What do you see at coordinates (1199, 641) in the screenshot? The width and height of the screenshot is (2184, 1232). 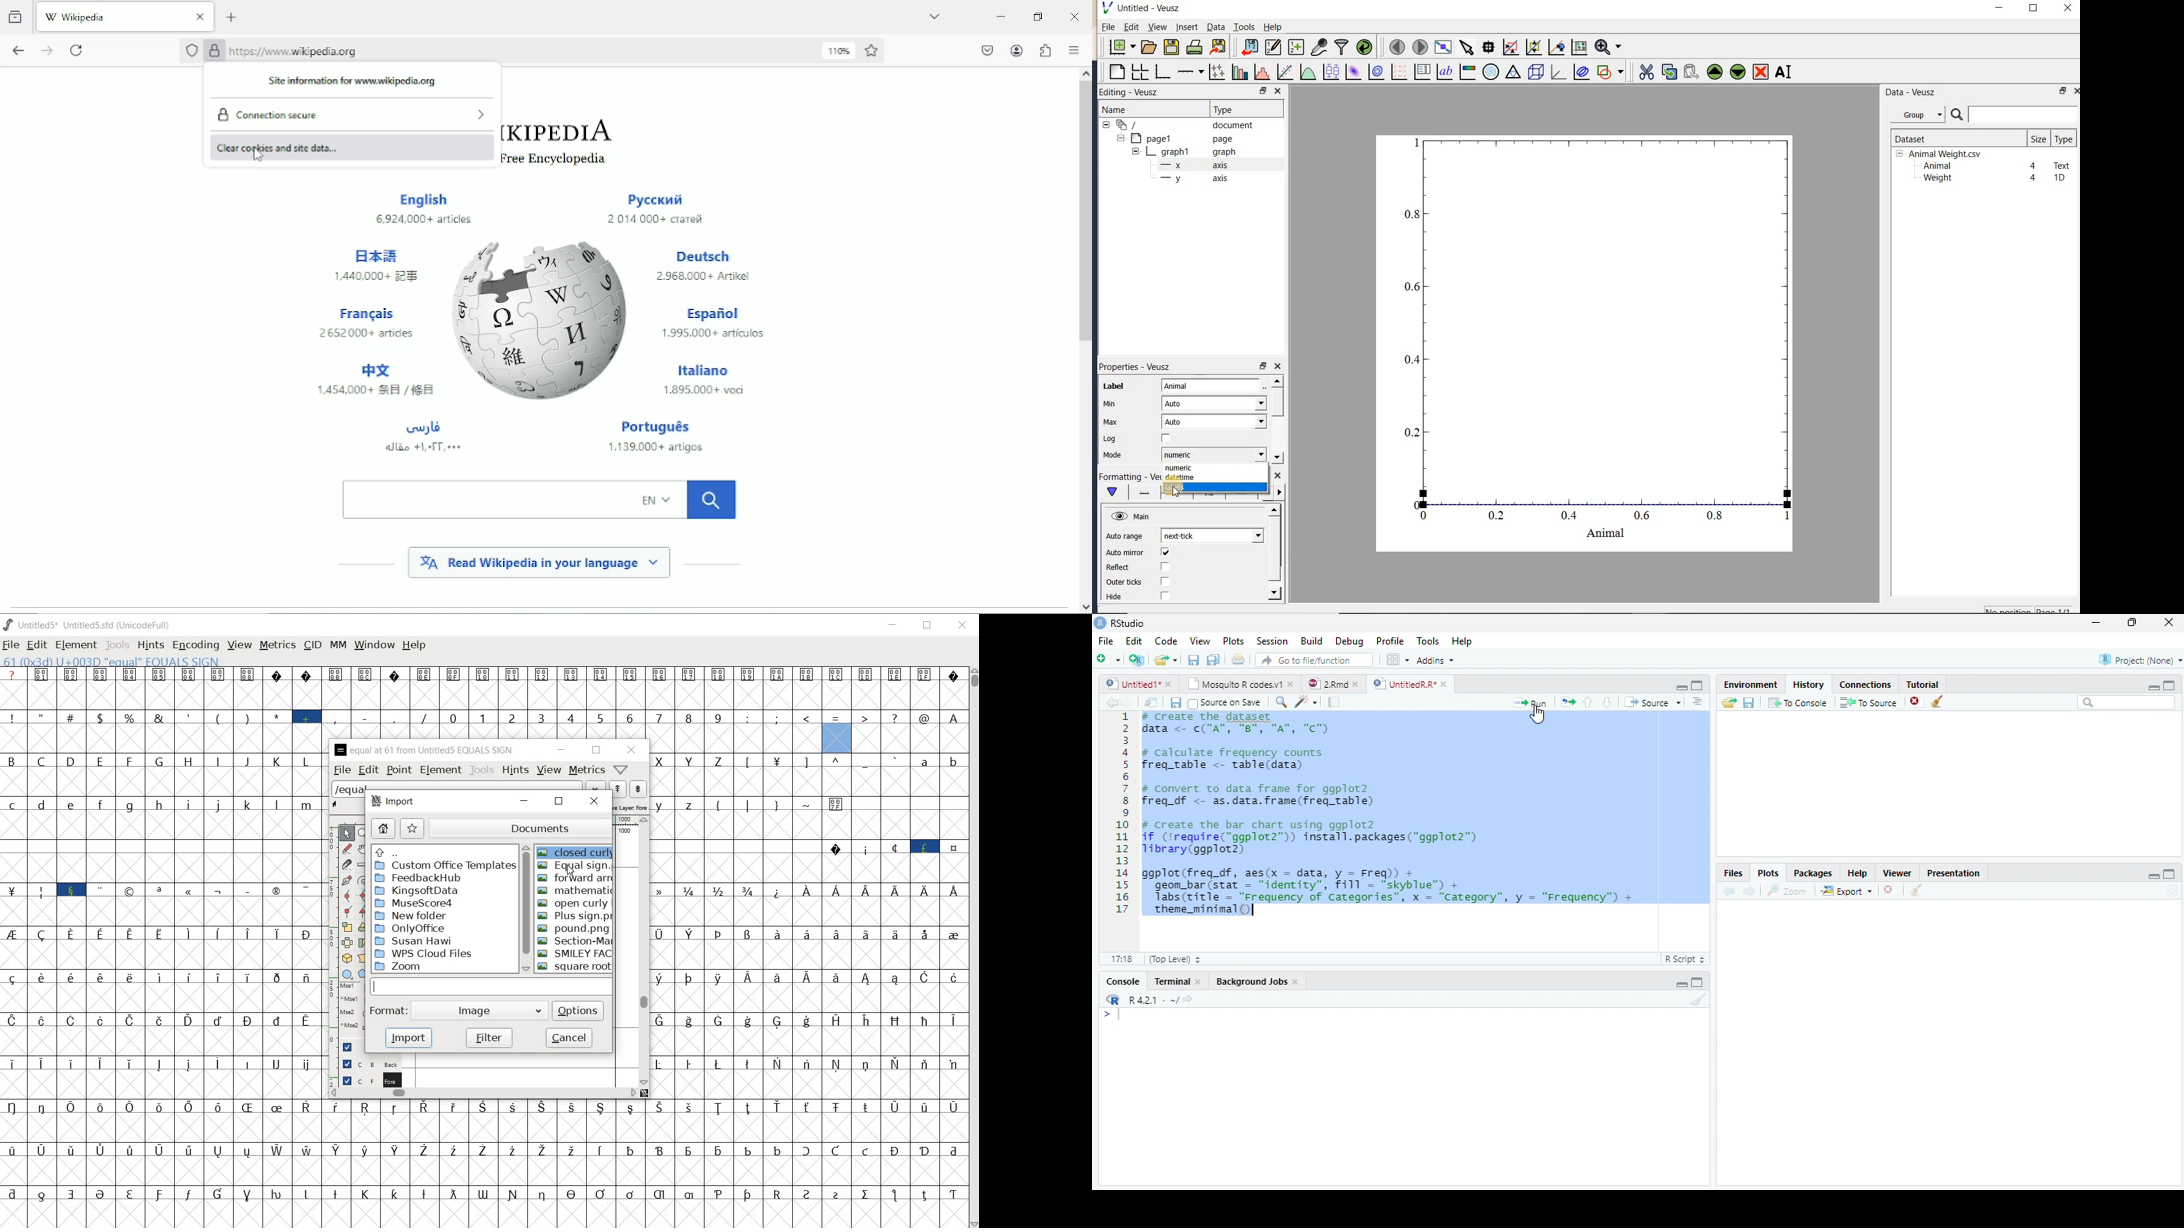 I see `View` at bounding box center [1199, 641].